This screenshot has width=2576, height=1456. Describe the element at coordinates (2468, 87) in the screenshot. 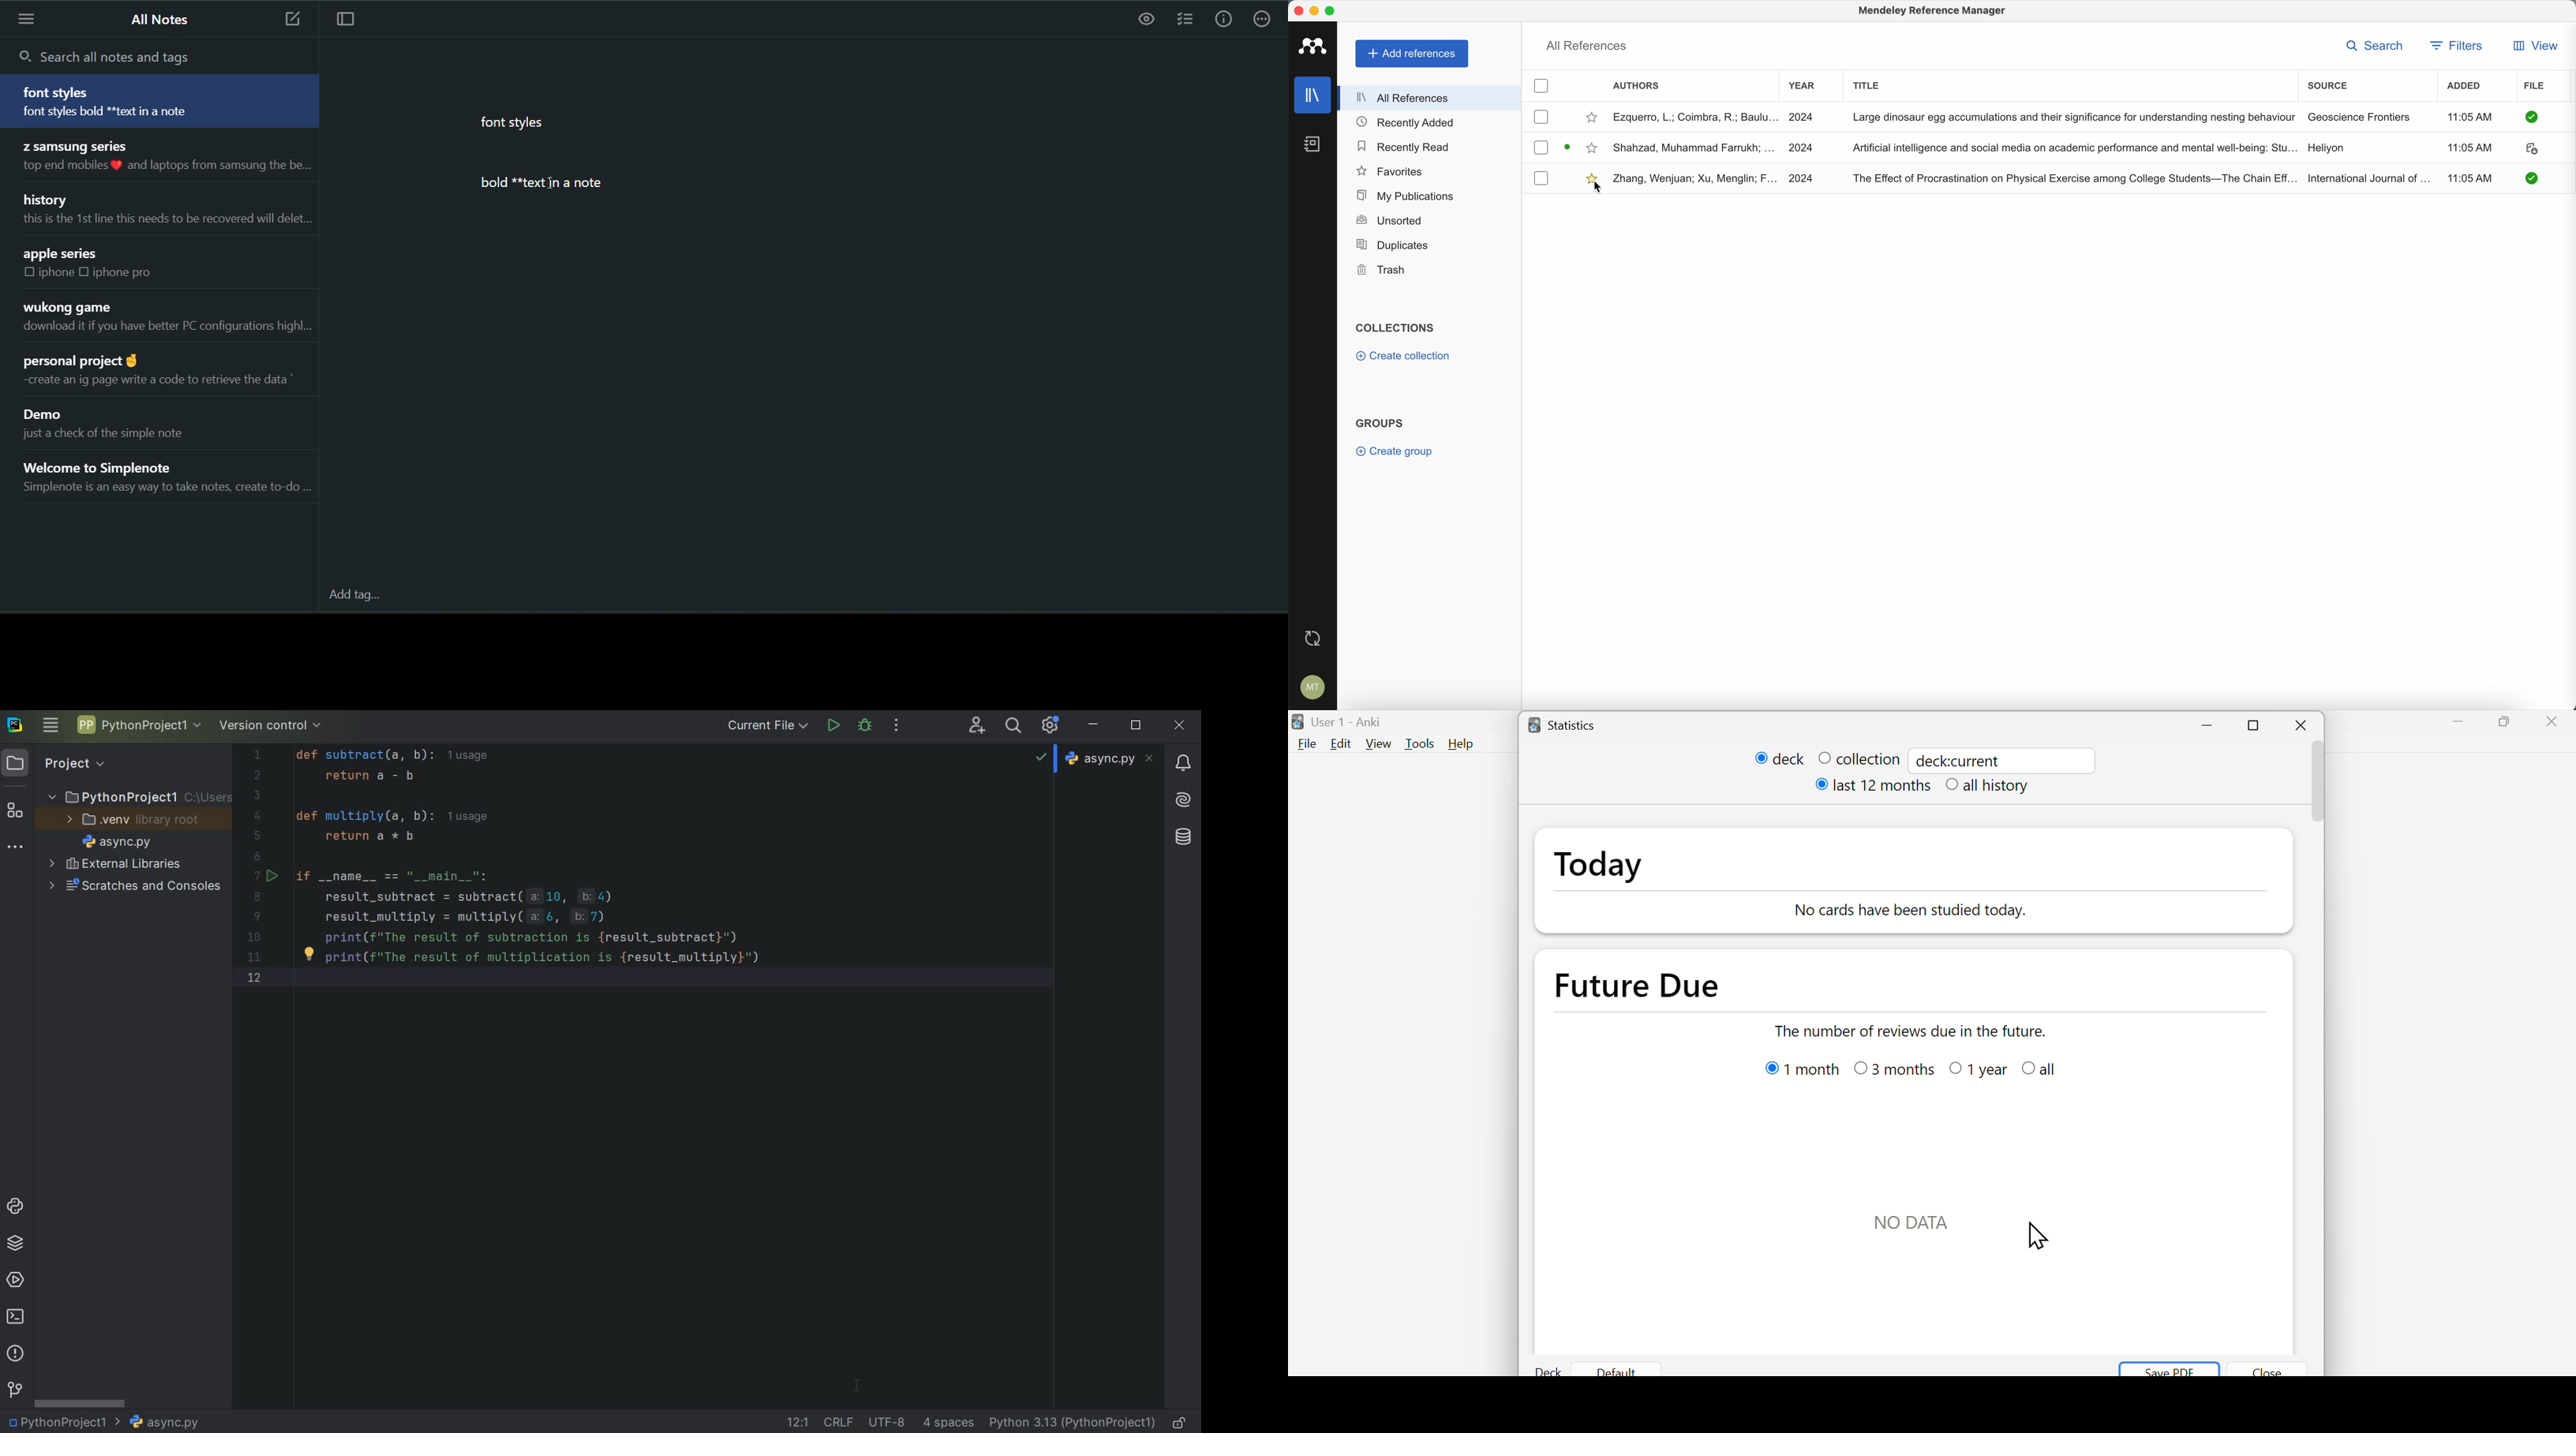

I see `added` at that location.